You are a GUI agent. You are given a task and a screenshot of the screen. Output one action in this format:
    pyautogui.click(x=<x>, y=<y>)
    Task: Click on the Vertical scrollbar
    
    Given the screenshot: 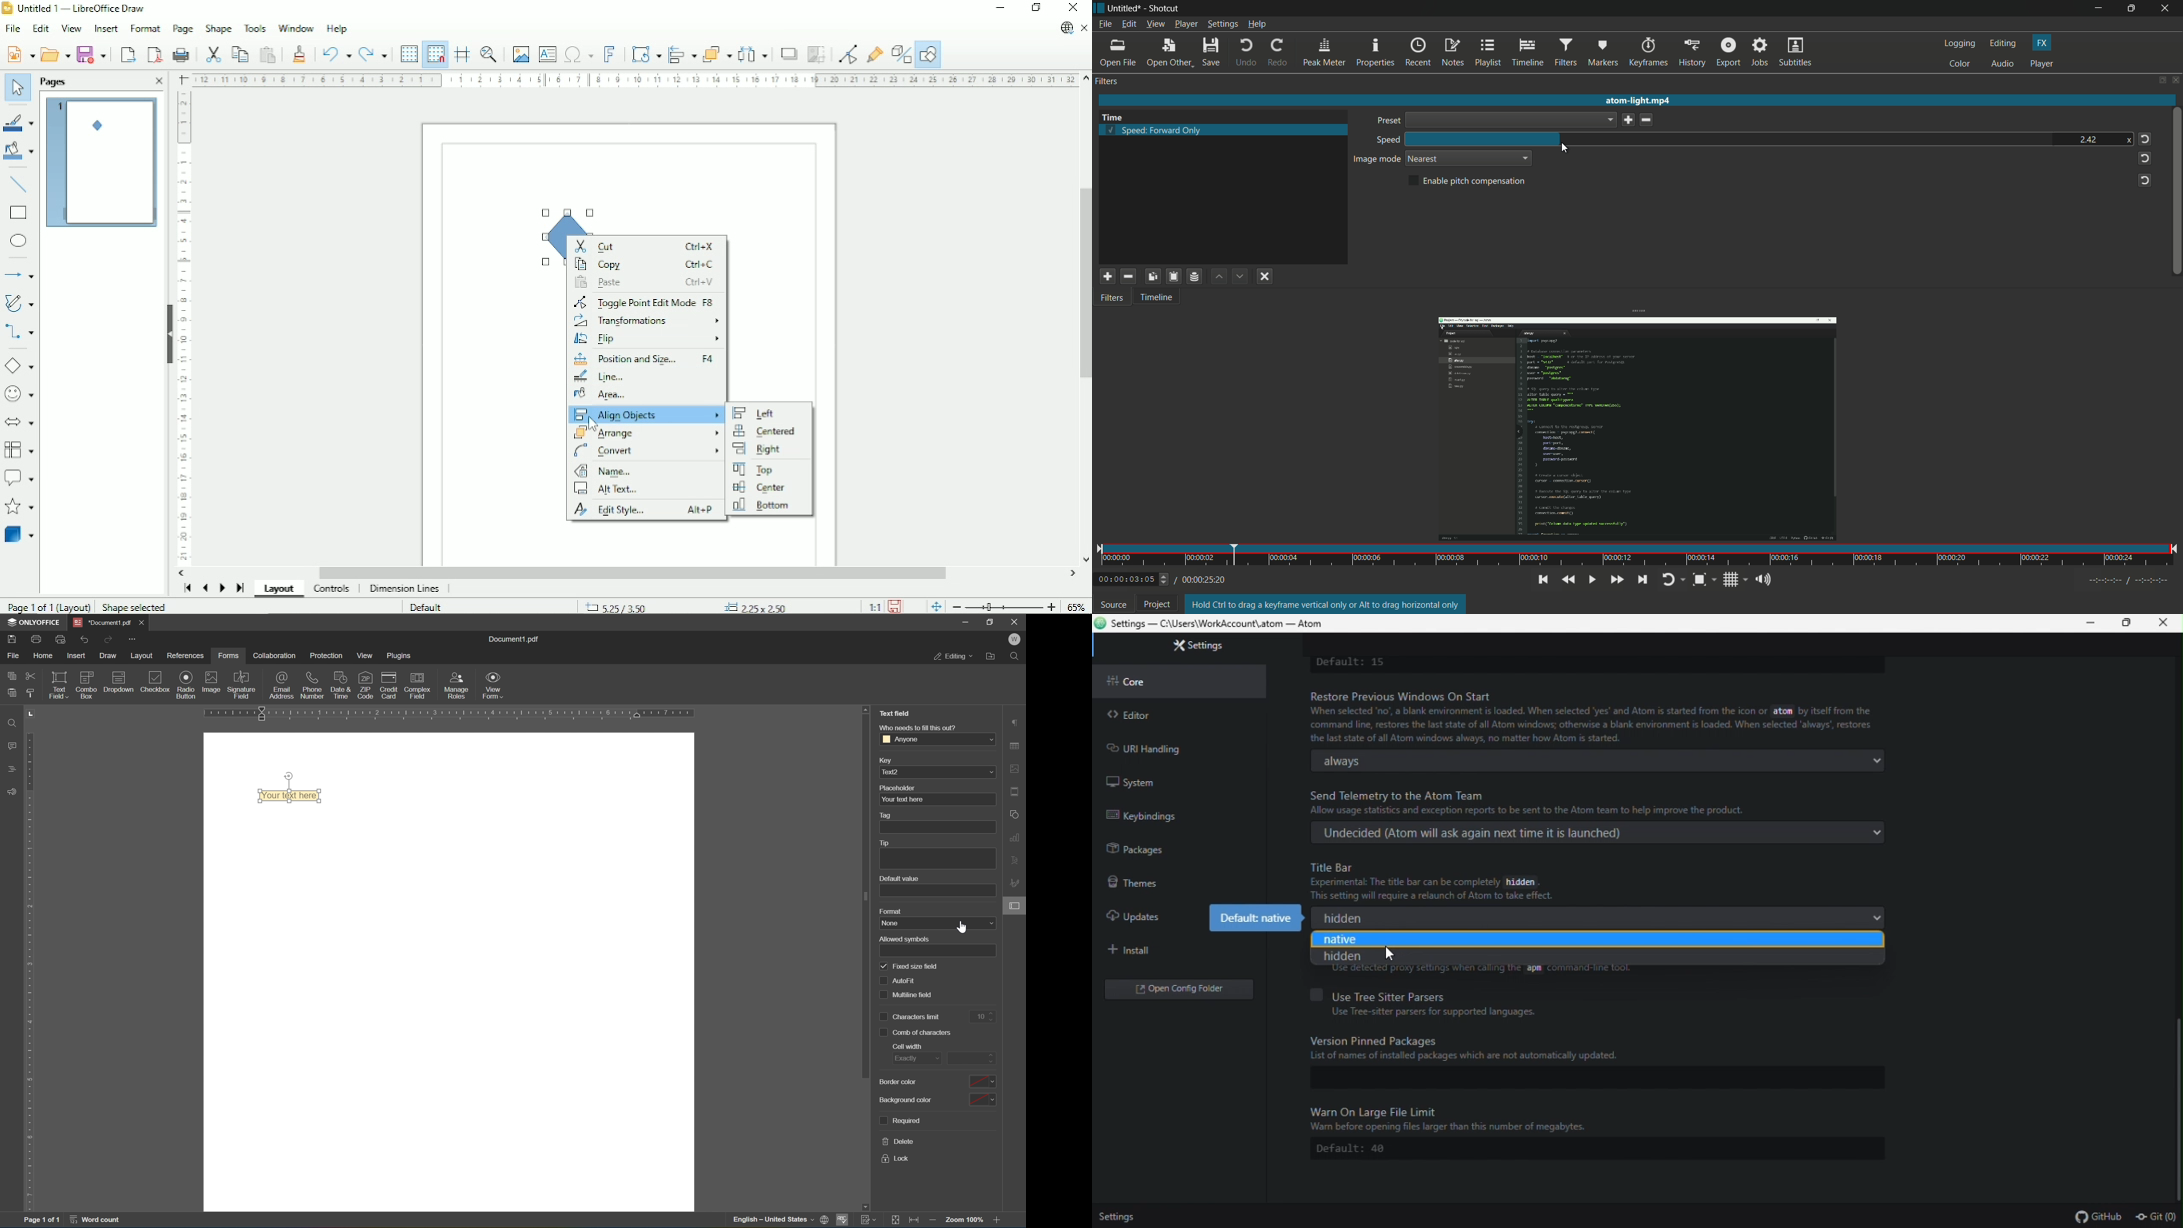 What is the action you would take?
    pyautogui.click(x=1083, y=284)
    